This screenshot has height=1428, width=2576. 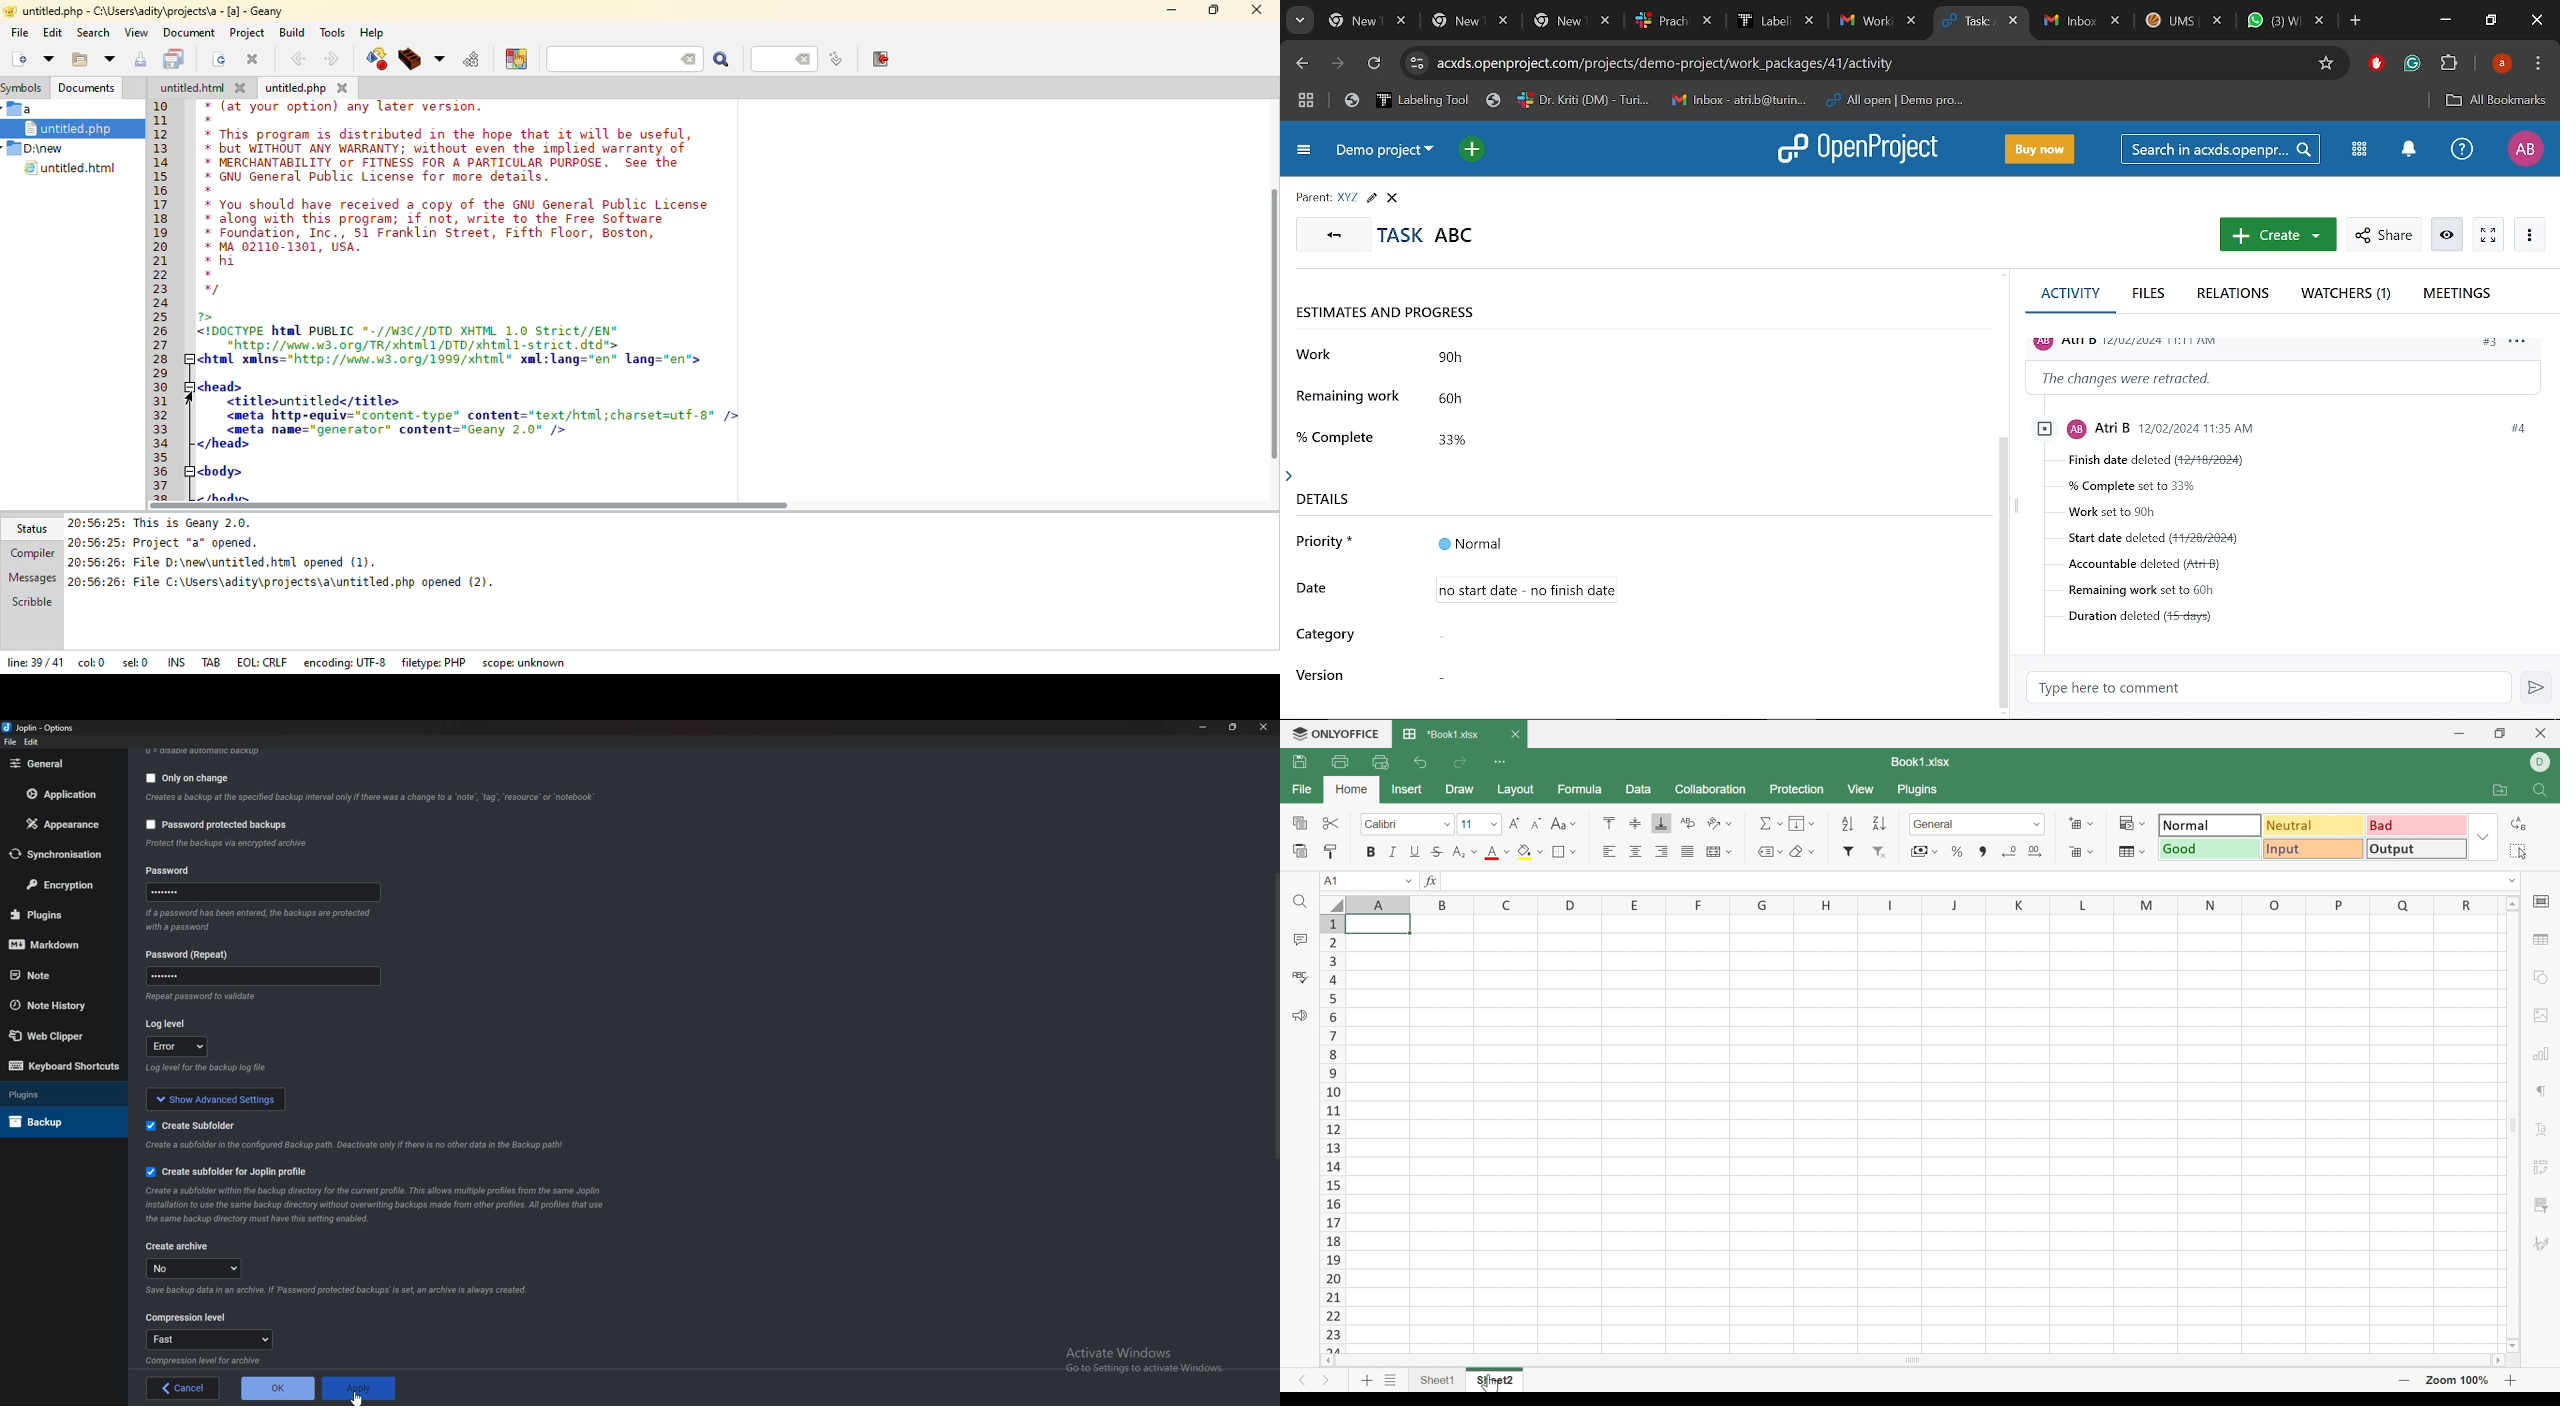 I want to click on Info on backup on change, so click(x=369, y=799).